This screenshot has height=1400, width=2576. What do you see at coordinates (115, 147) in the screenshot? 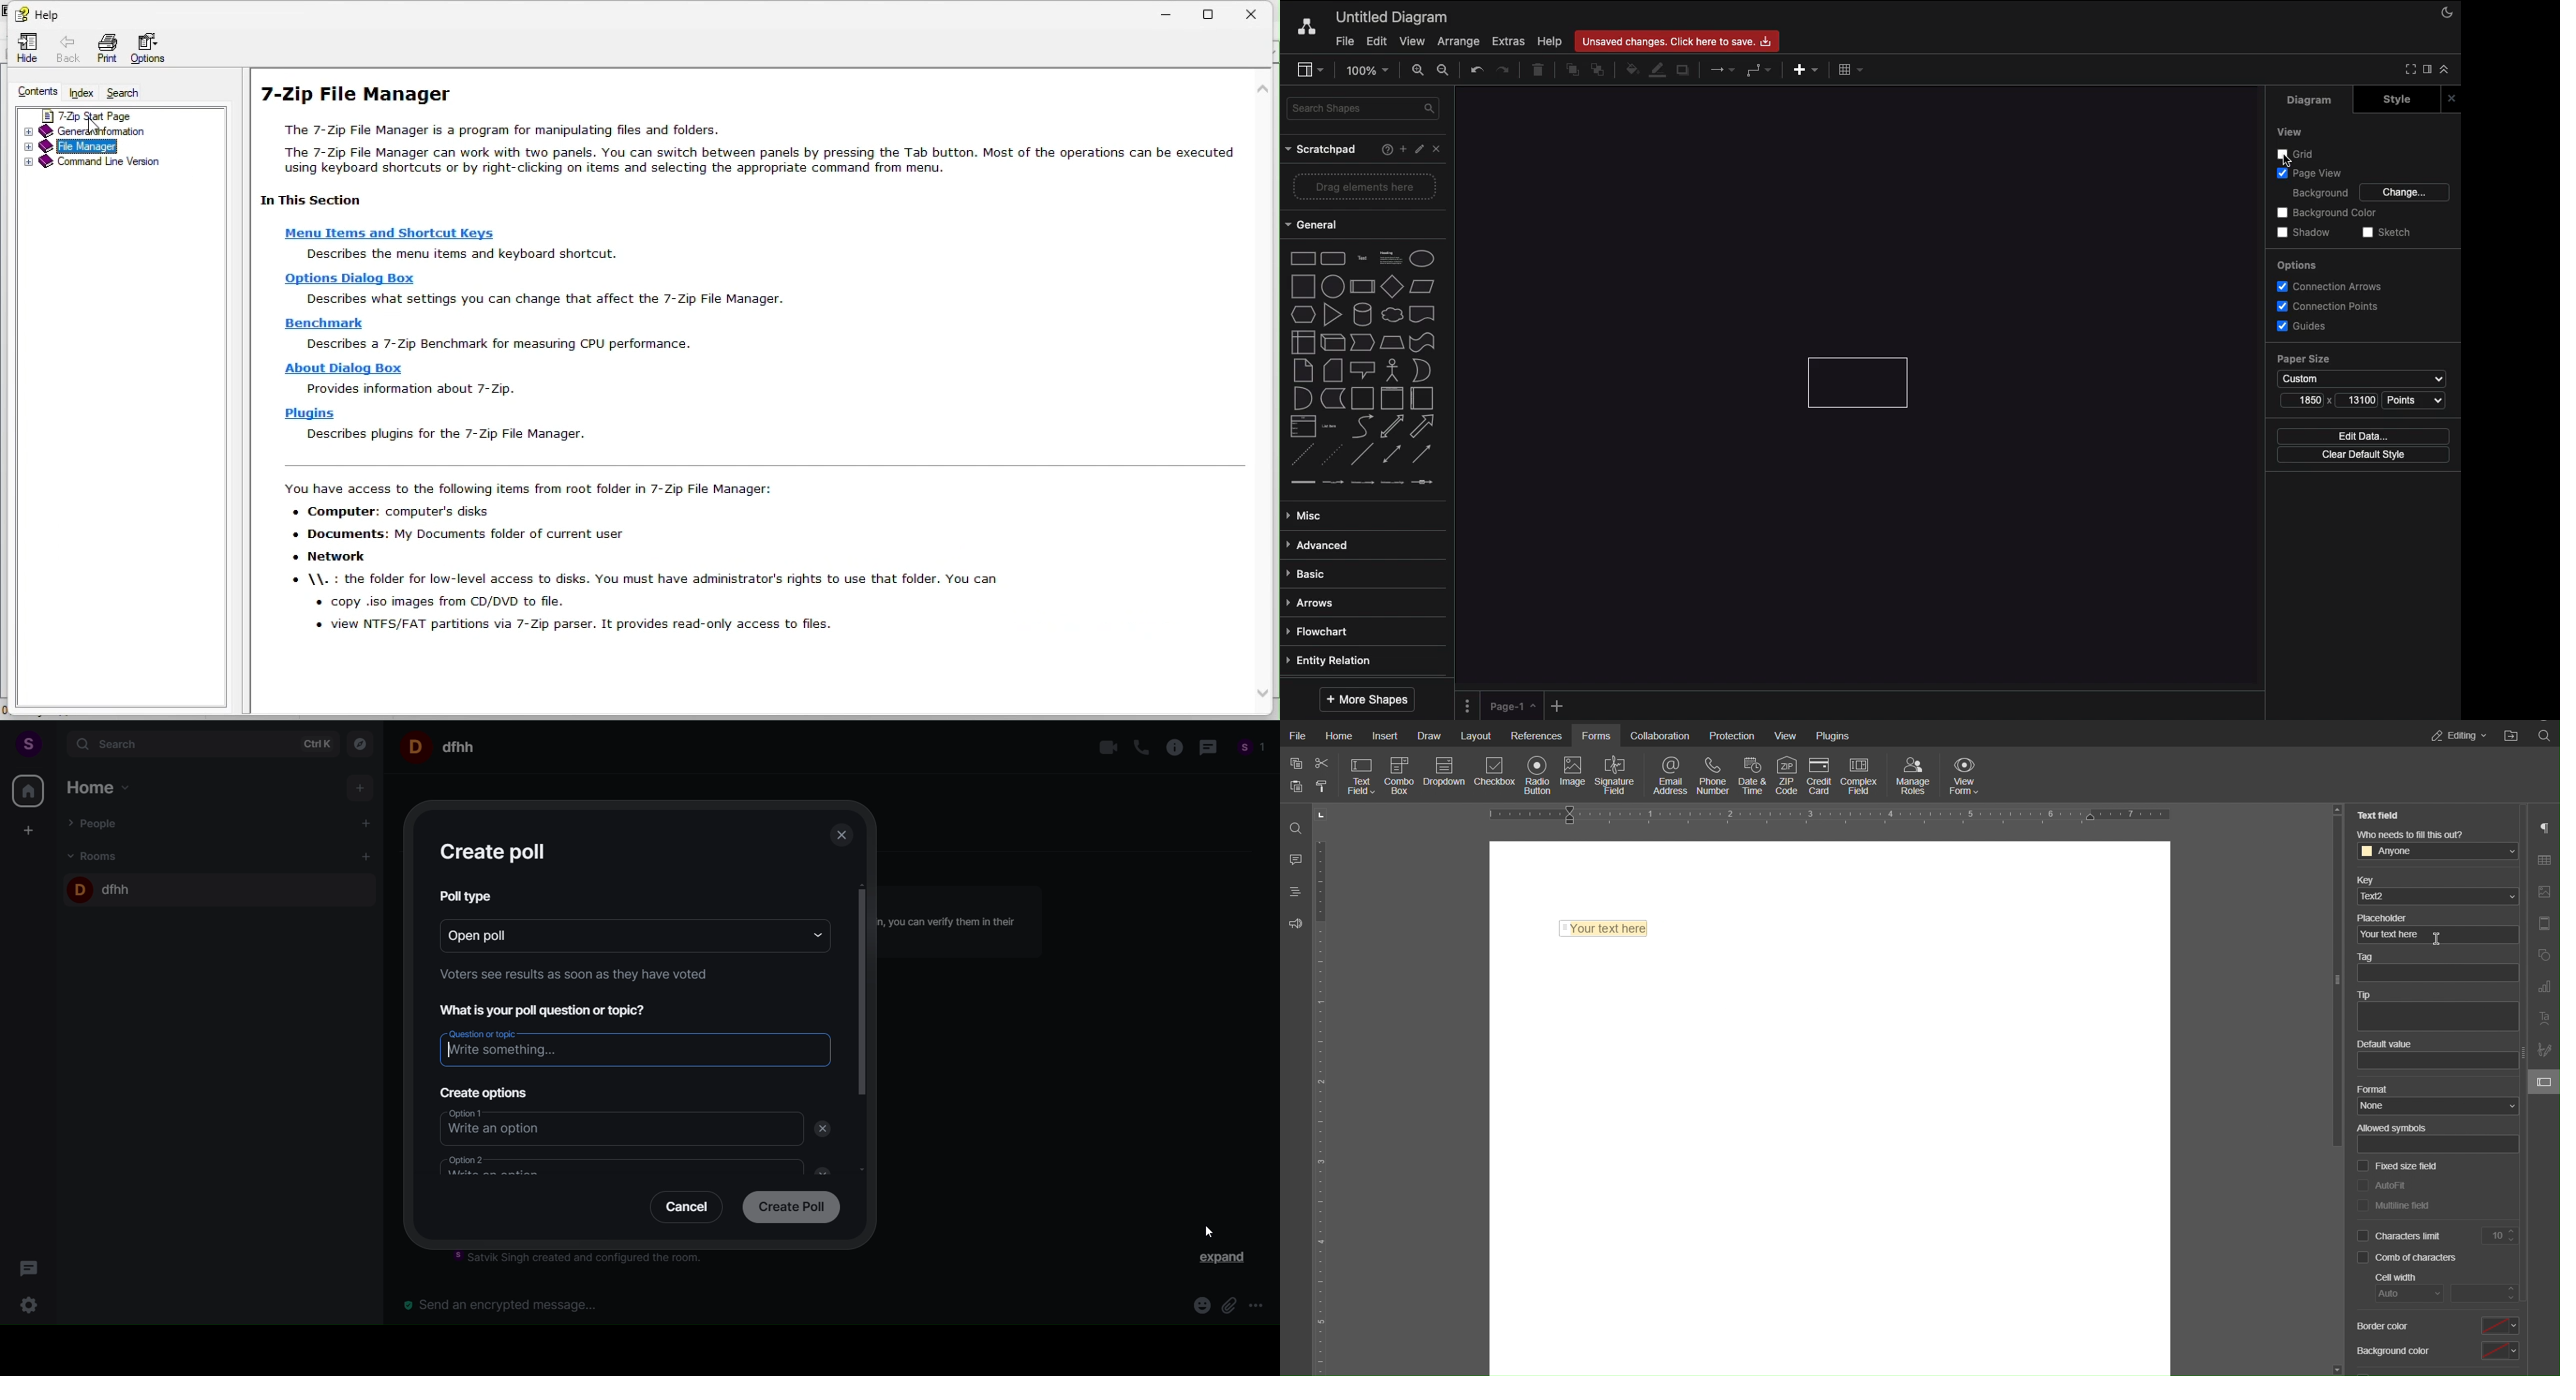
I see `File manager` at bounding box center [115, 147].